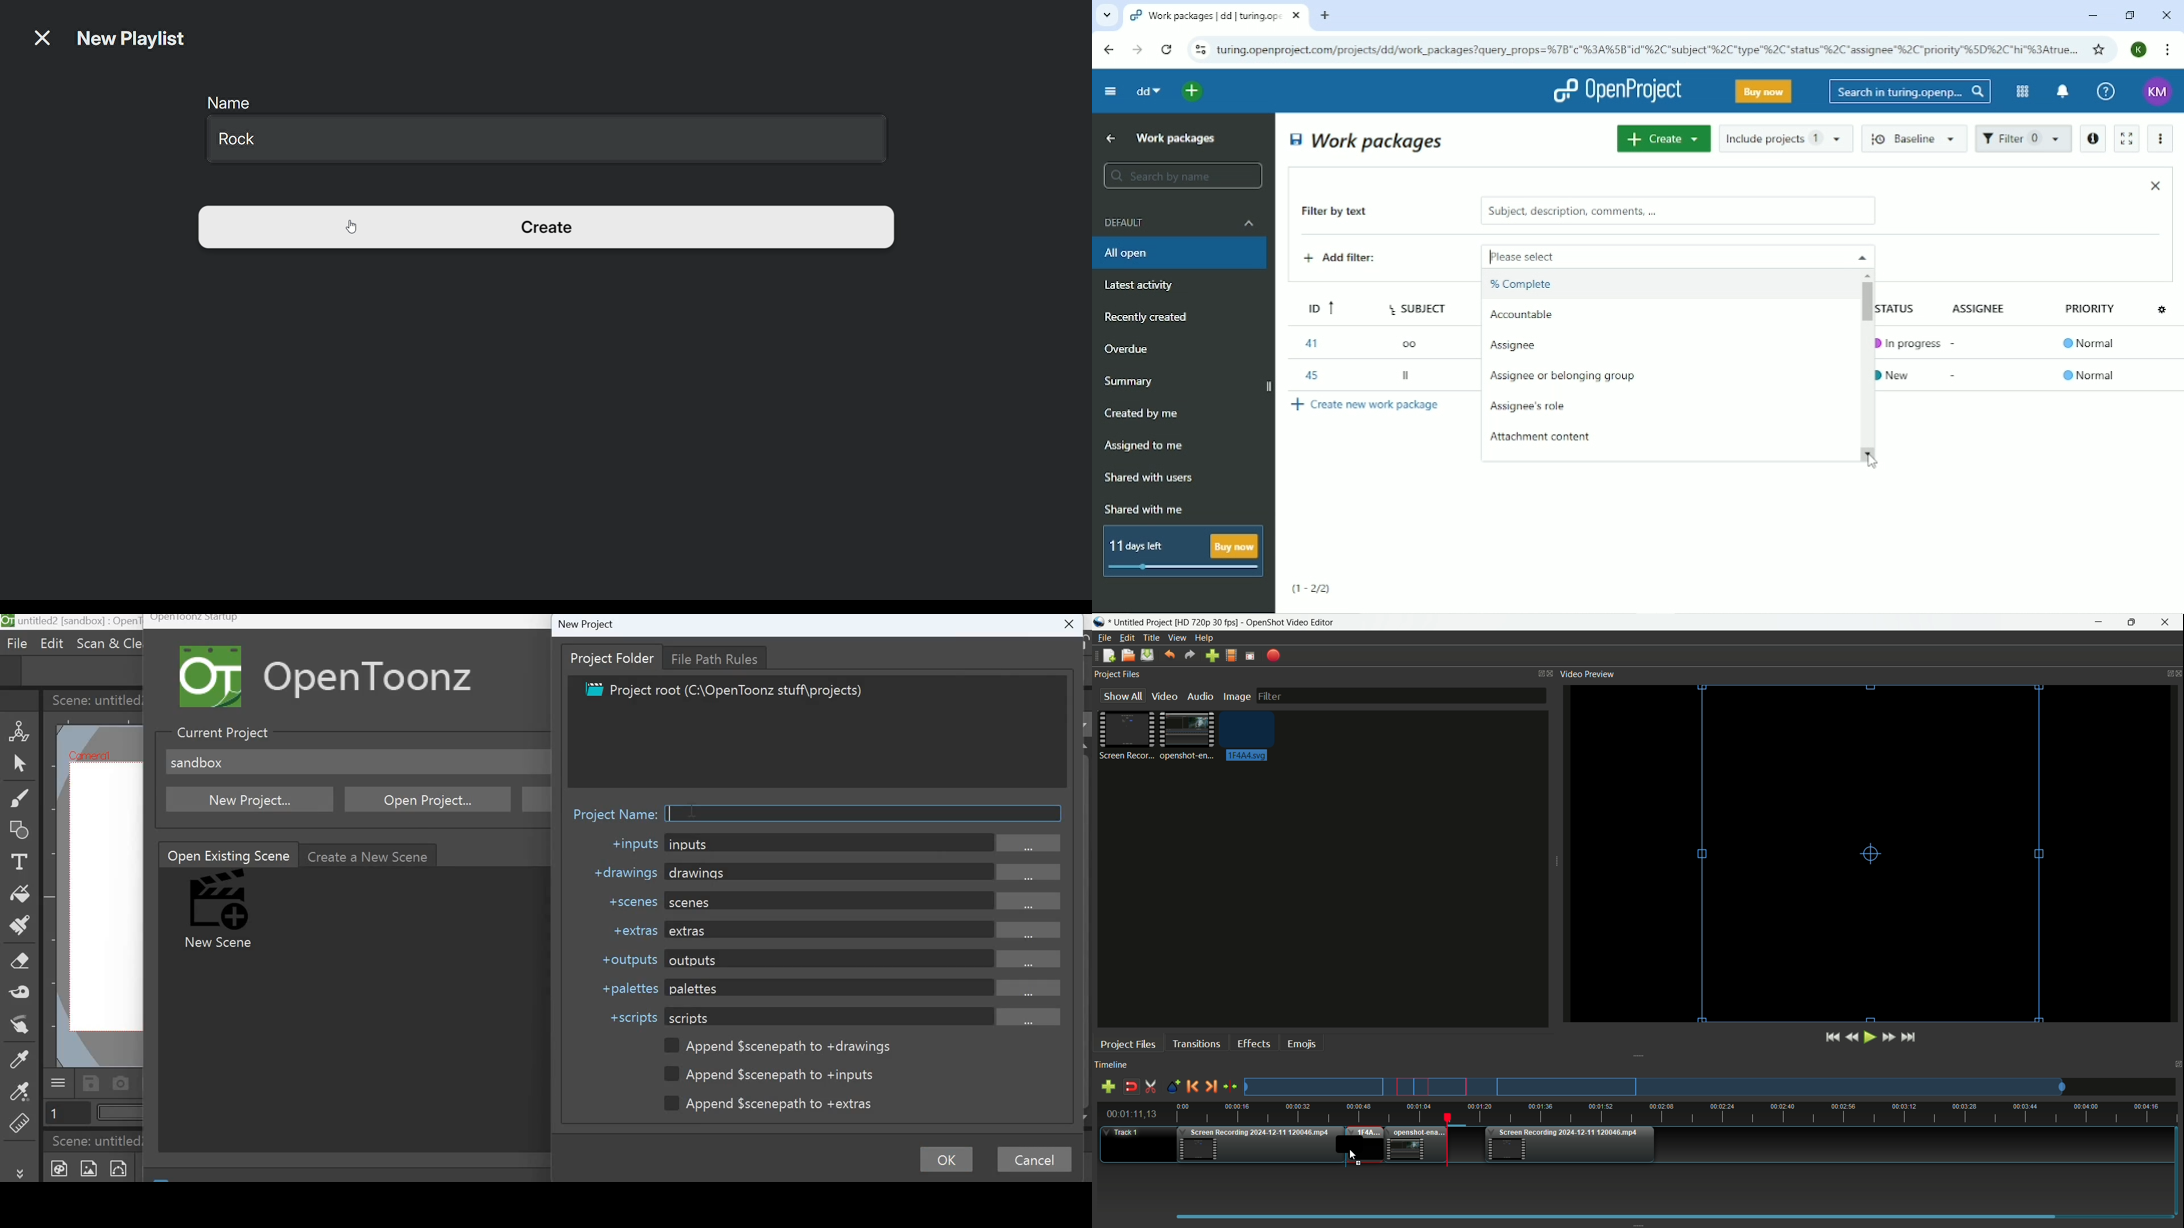 The height and width of the screenshot is (1232, 2184). I want to click on Latest activity, so click(1145, 287).